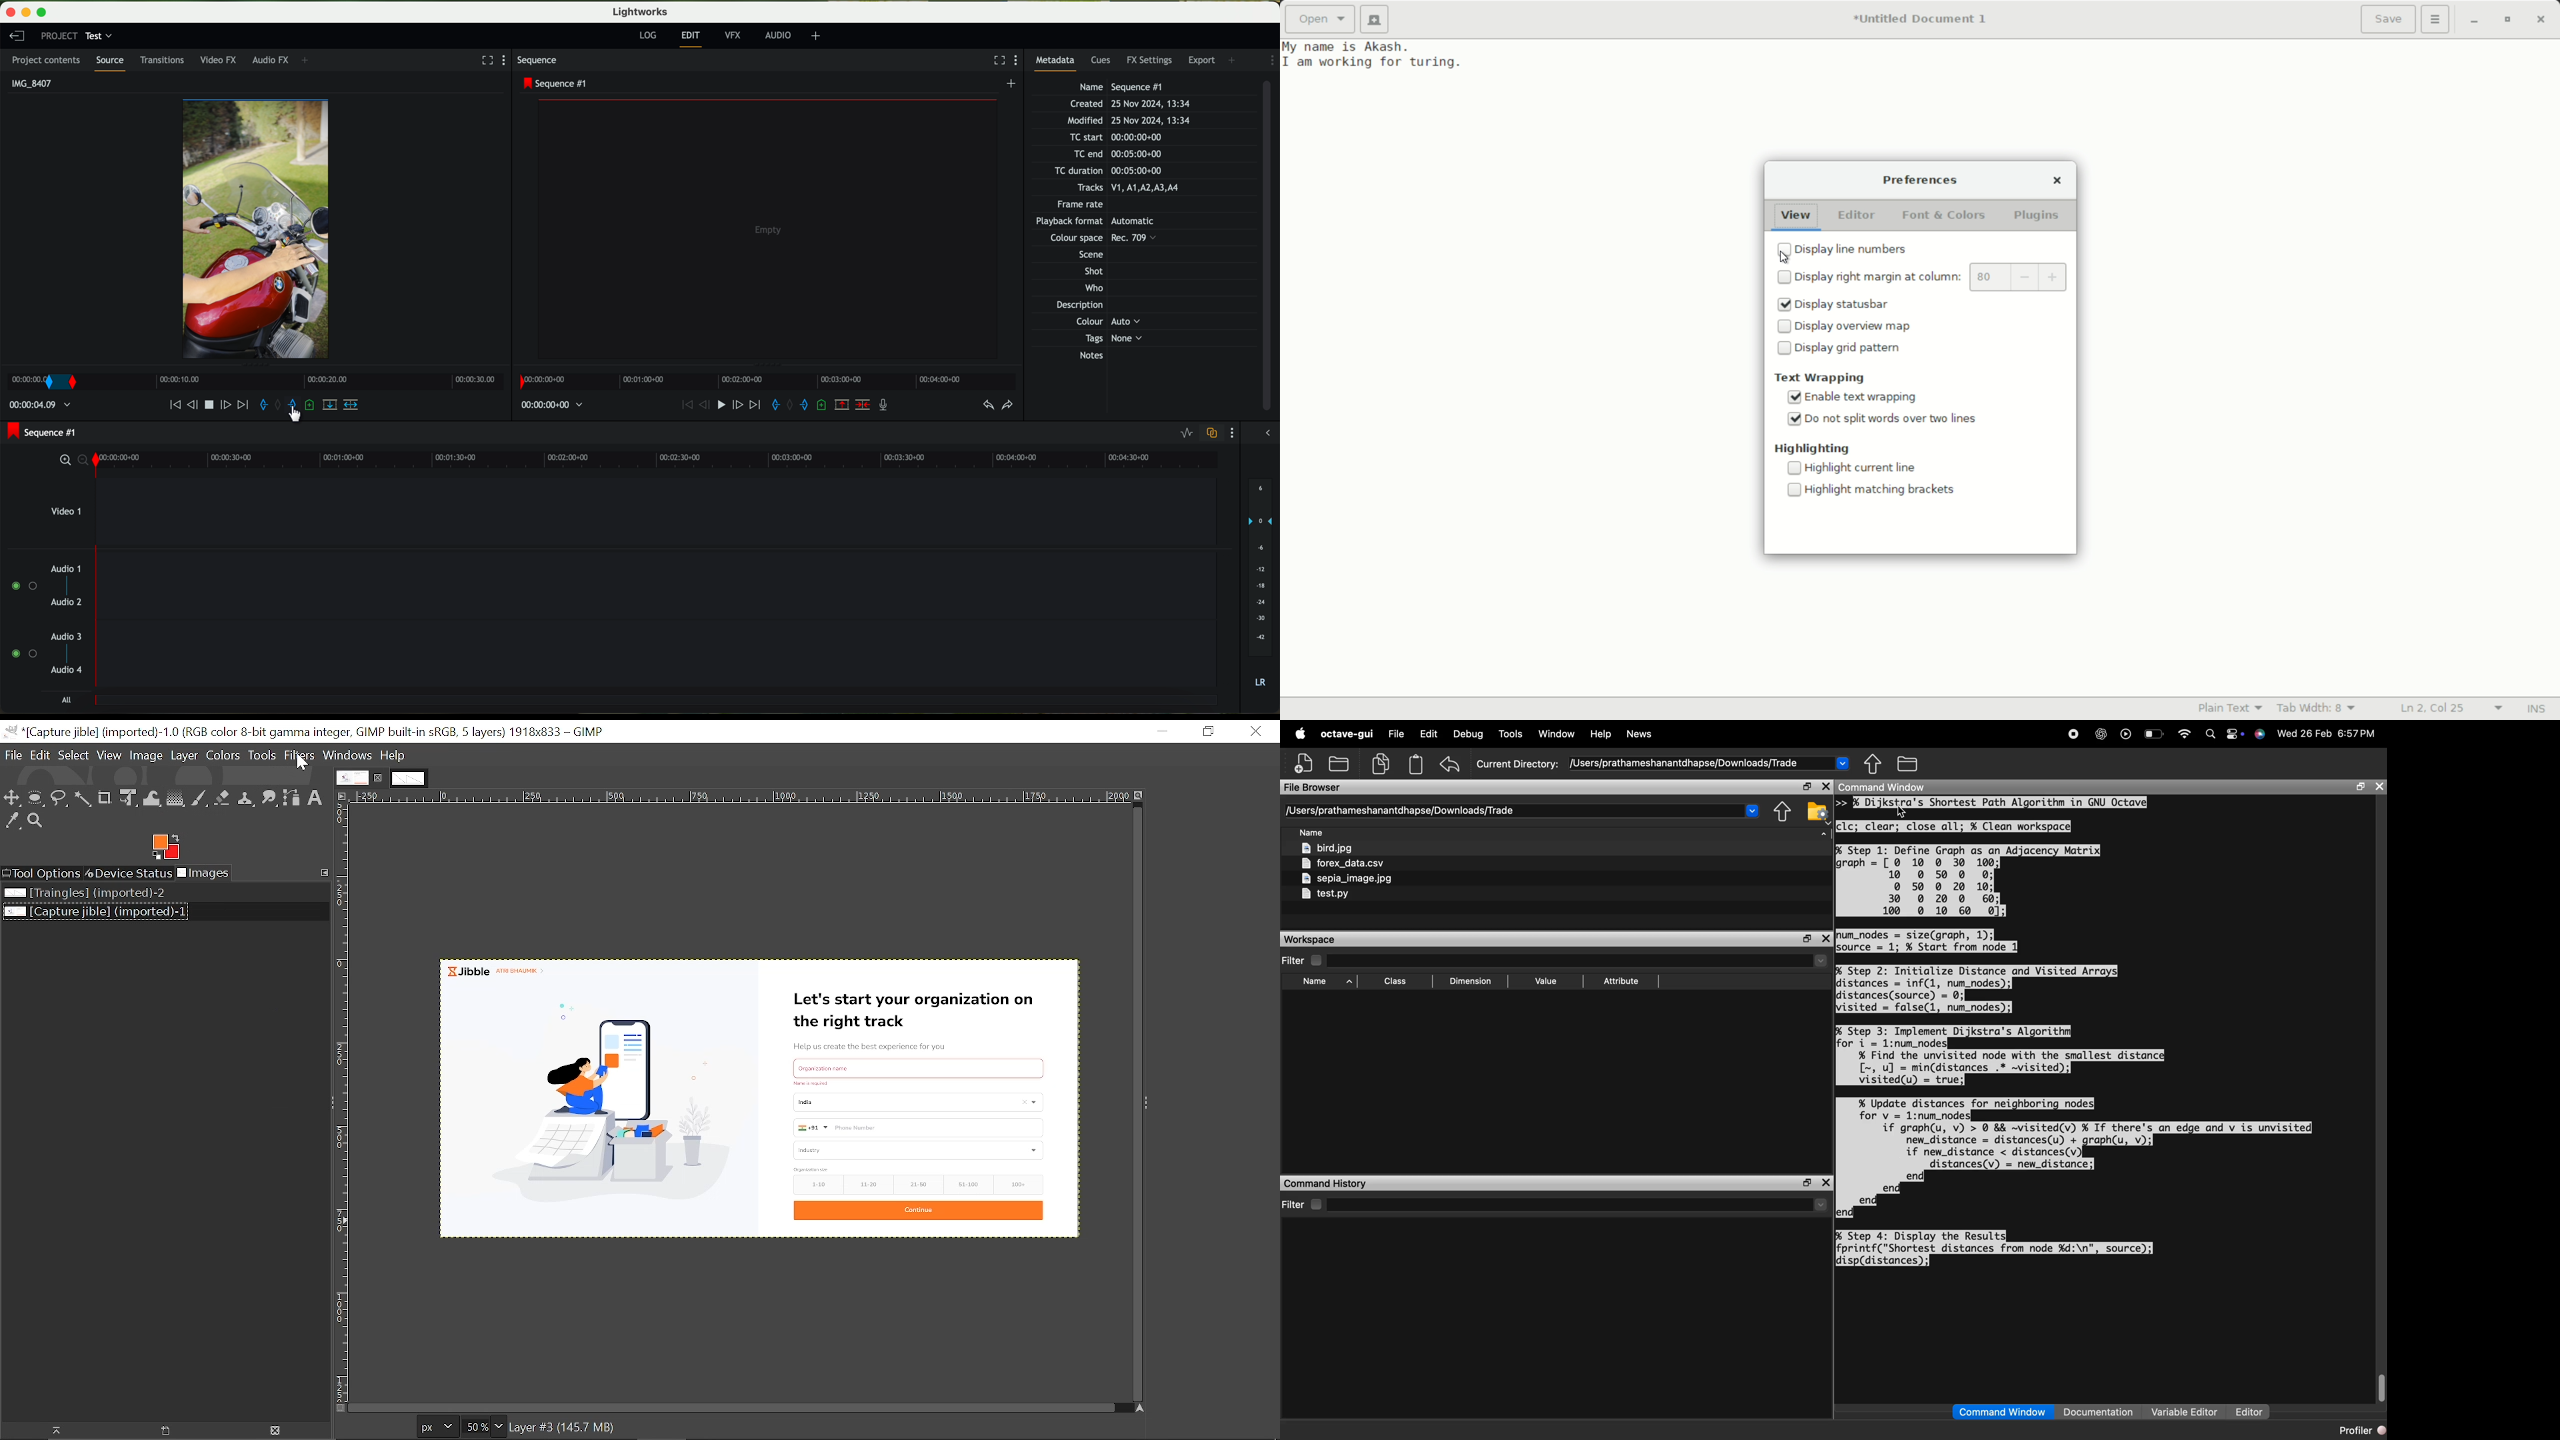  I want to click on fullscreen, so click(995, 60).